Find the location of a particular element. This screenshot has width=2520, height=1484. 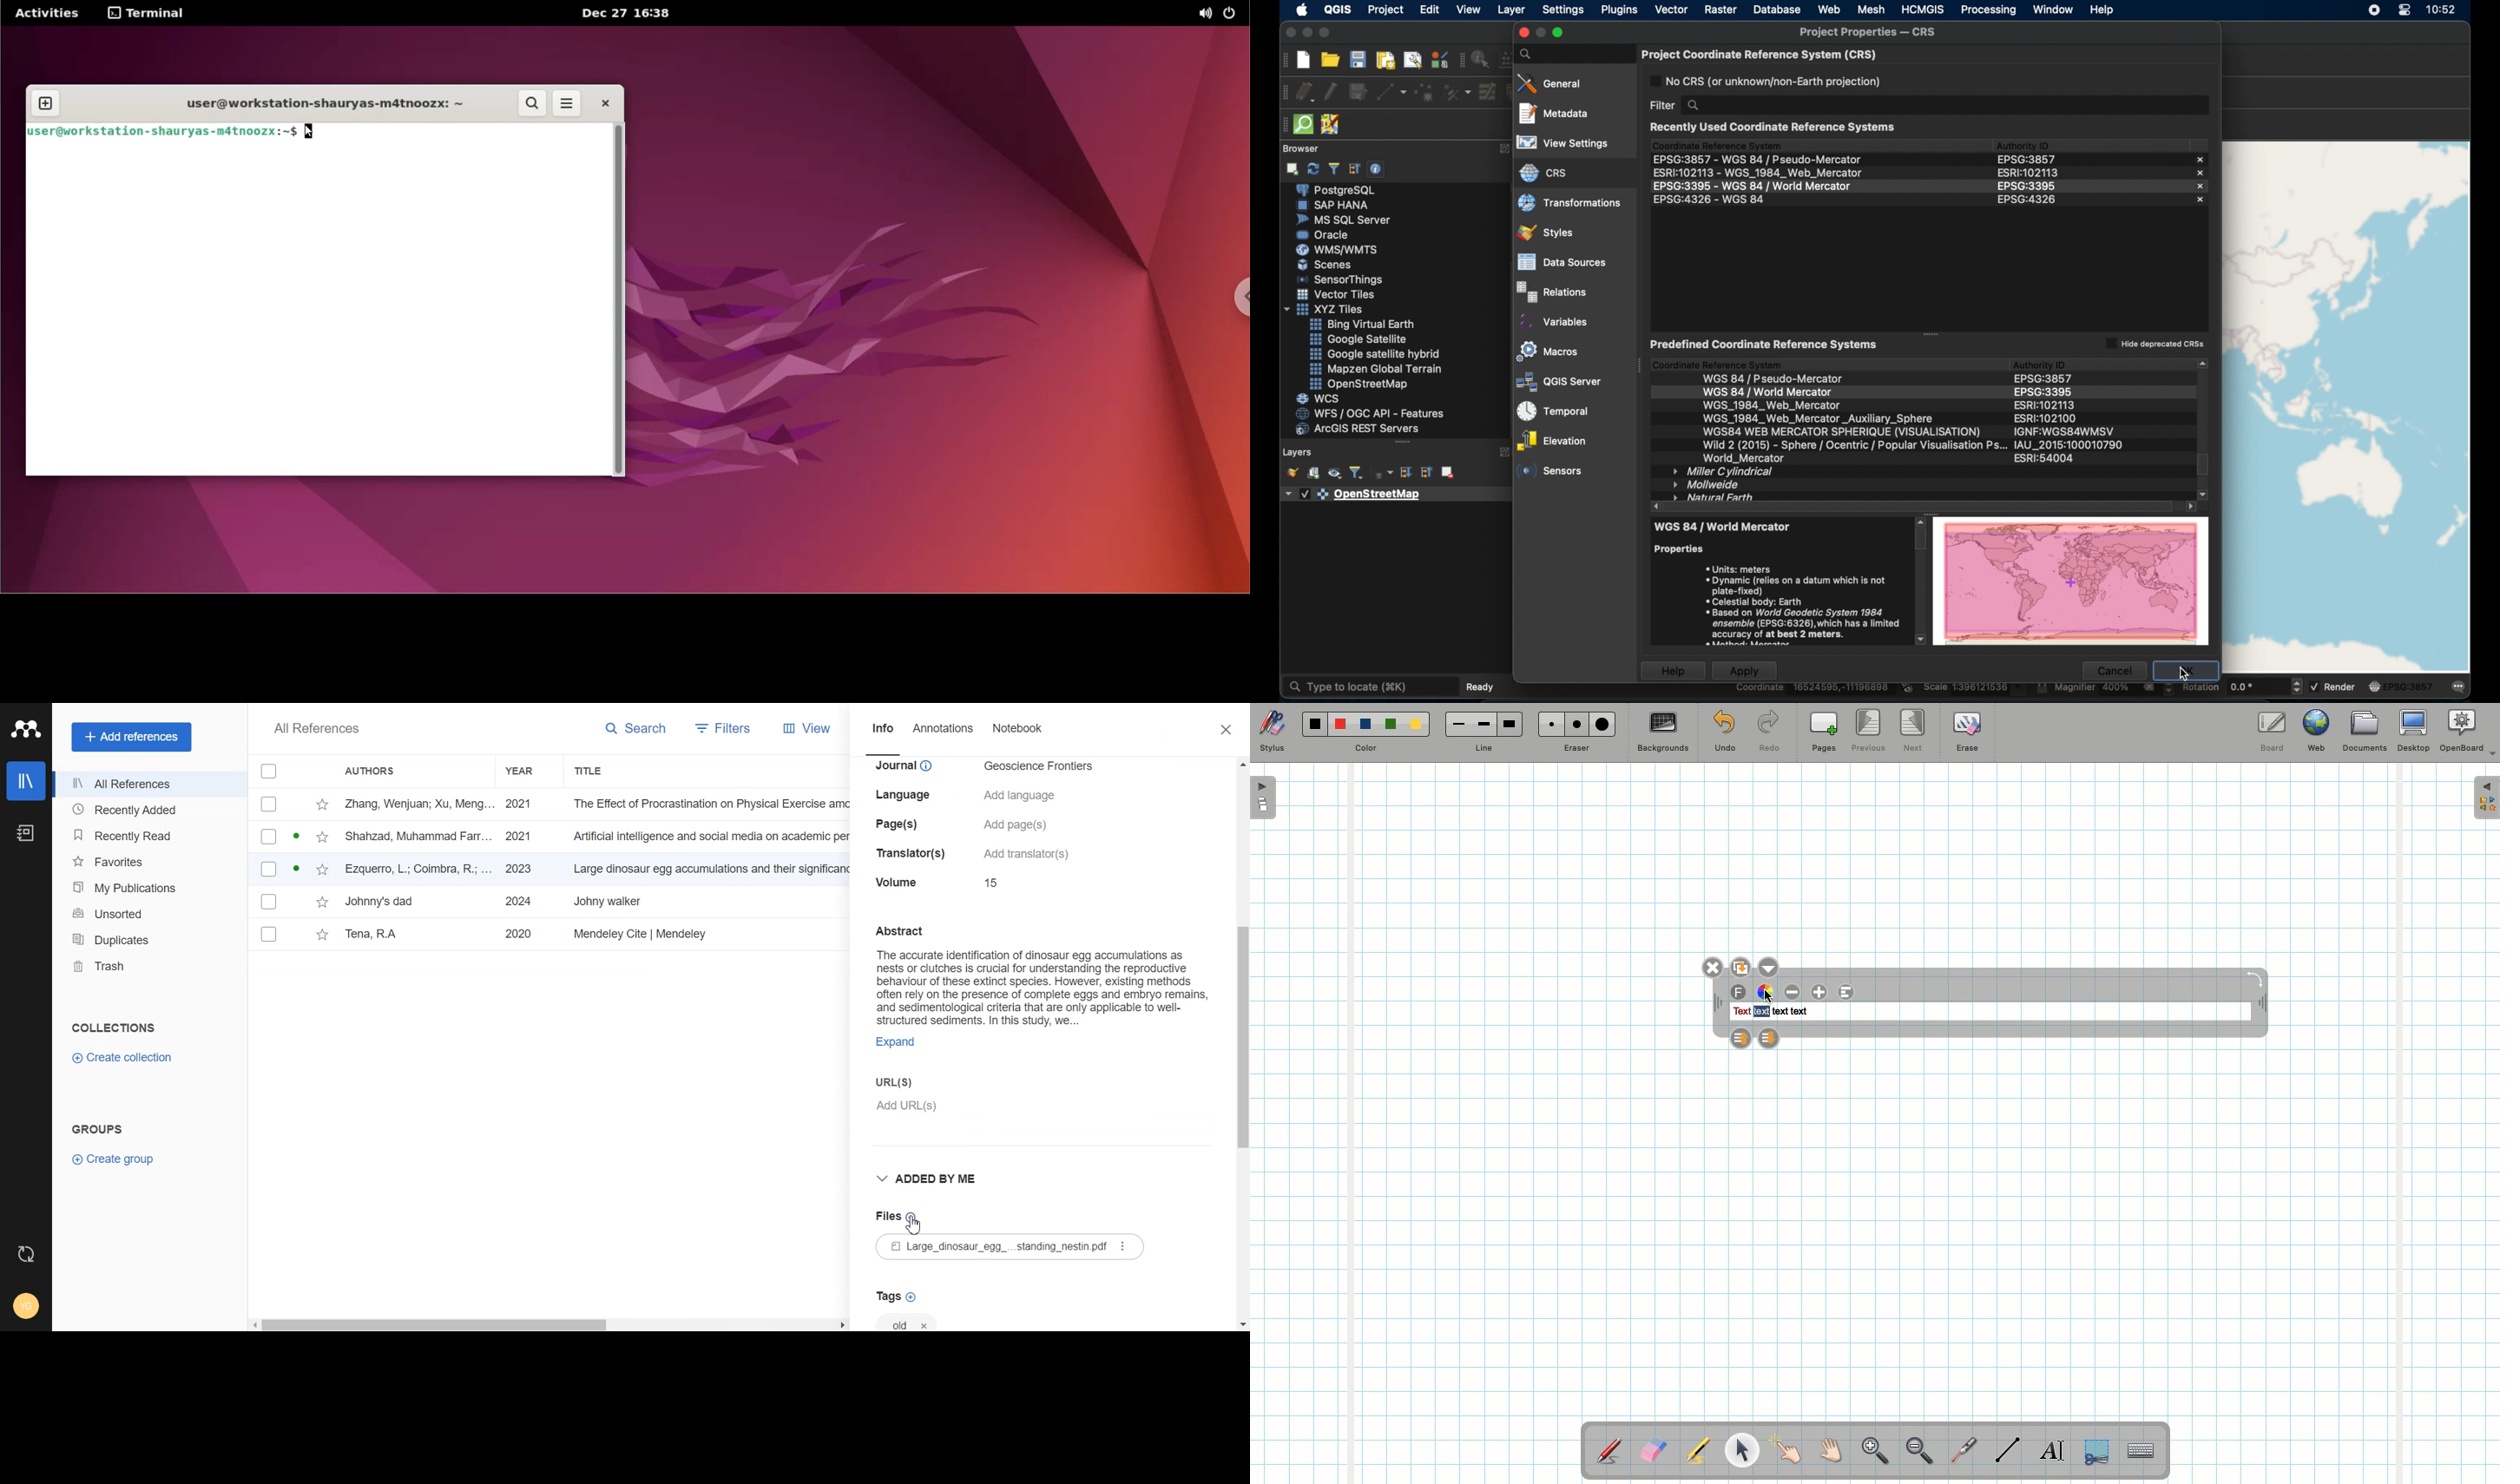

filter search bar is located at coordinates (1924, 103).